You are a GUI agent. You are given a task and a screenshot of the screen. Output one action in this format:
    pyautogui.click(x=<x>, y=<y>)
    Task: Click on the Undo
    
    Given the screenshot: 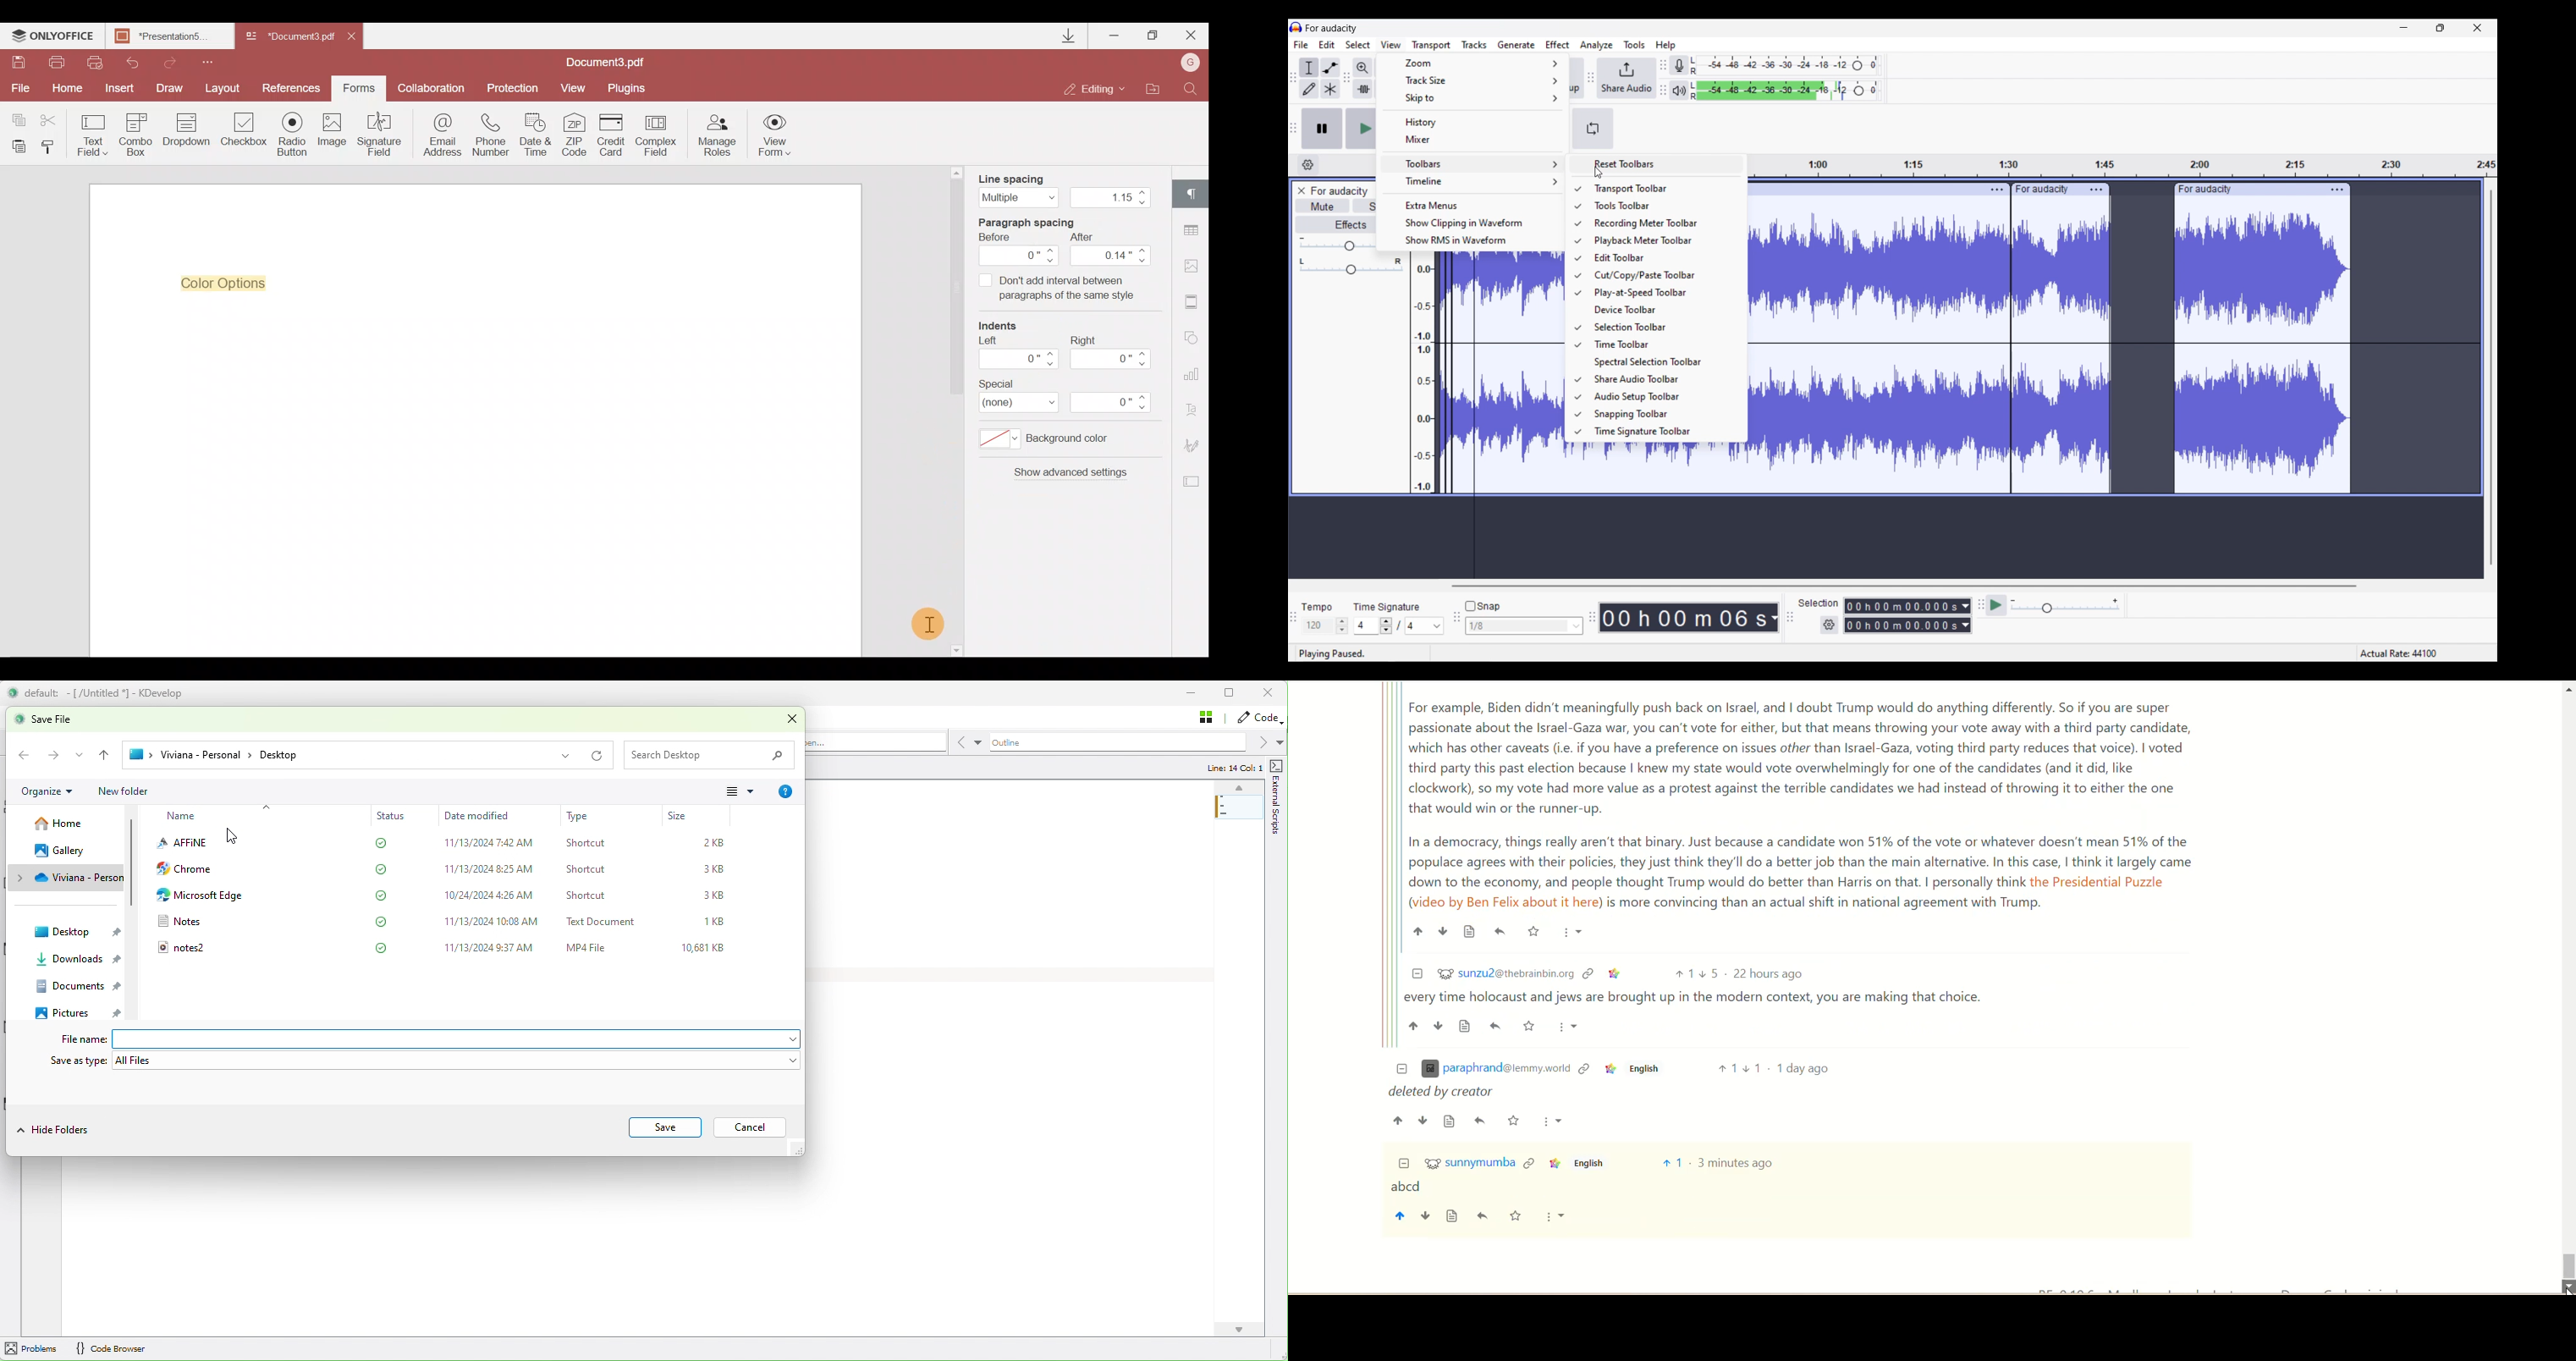 What is the action you would take?
    pyautogui.click(x=132, y=63)
    